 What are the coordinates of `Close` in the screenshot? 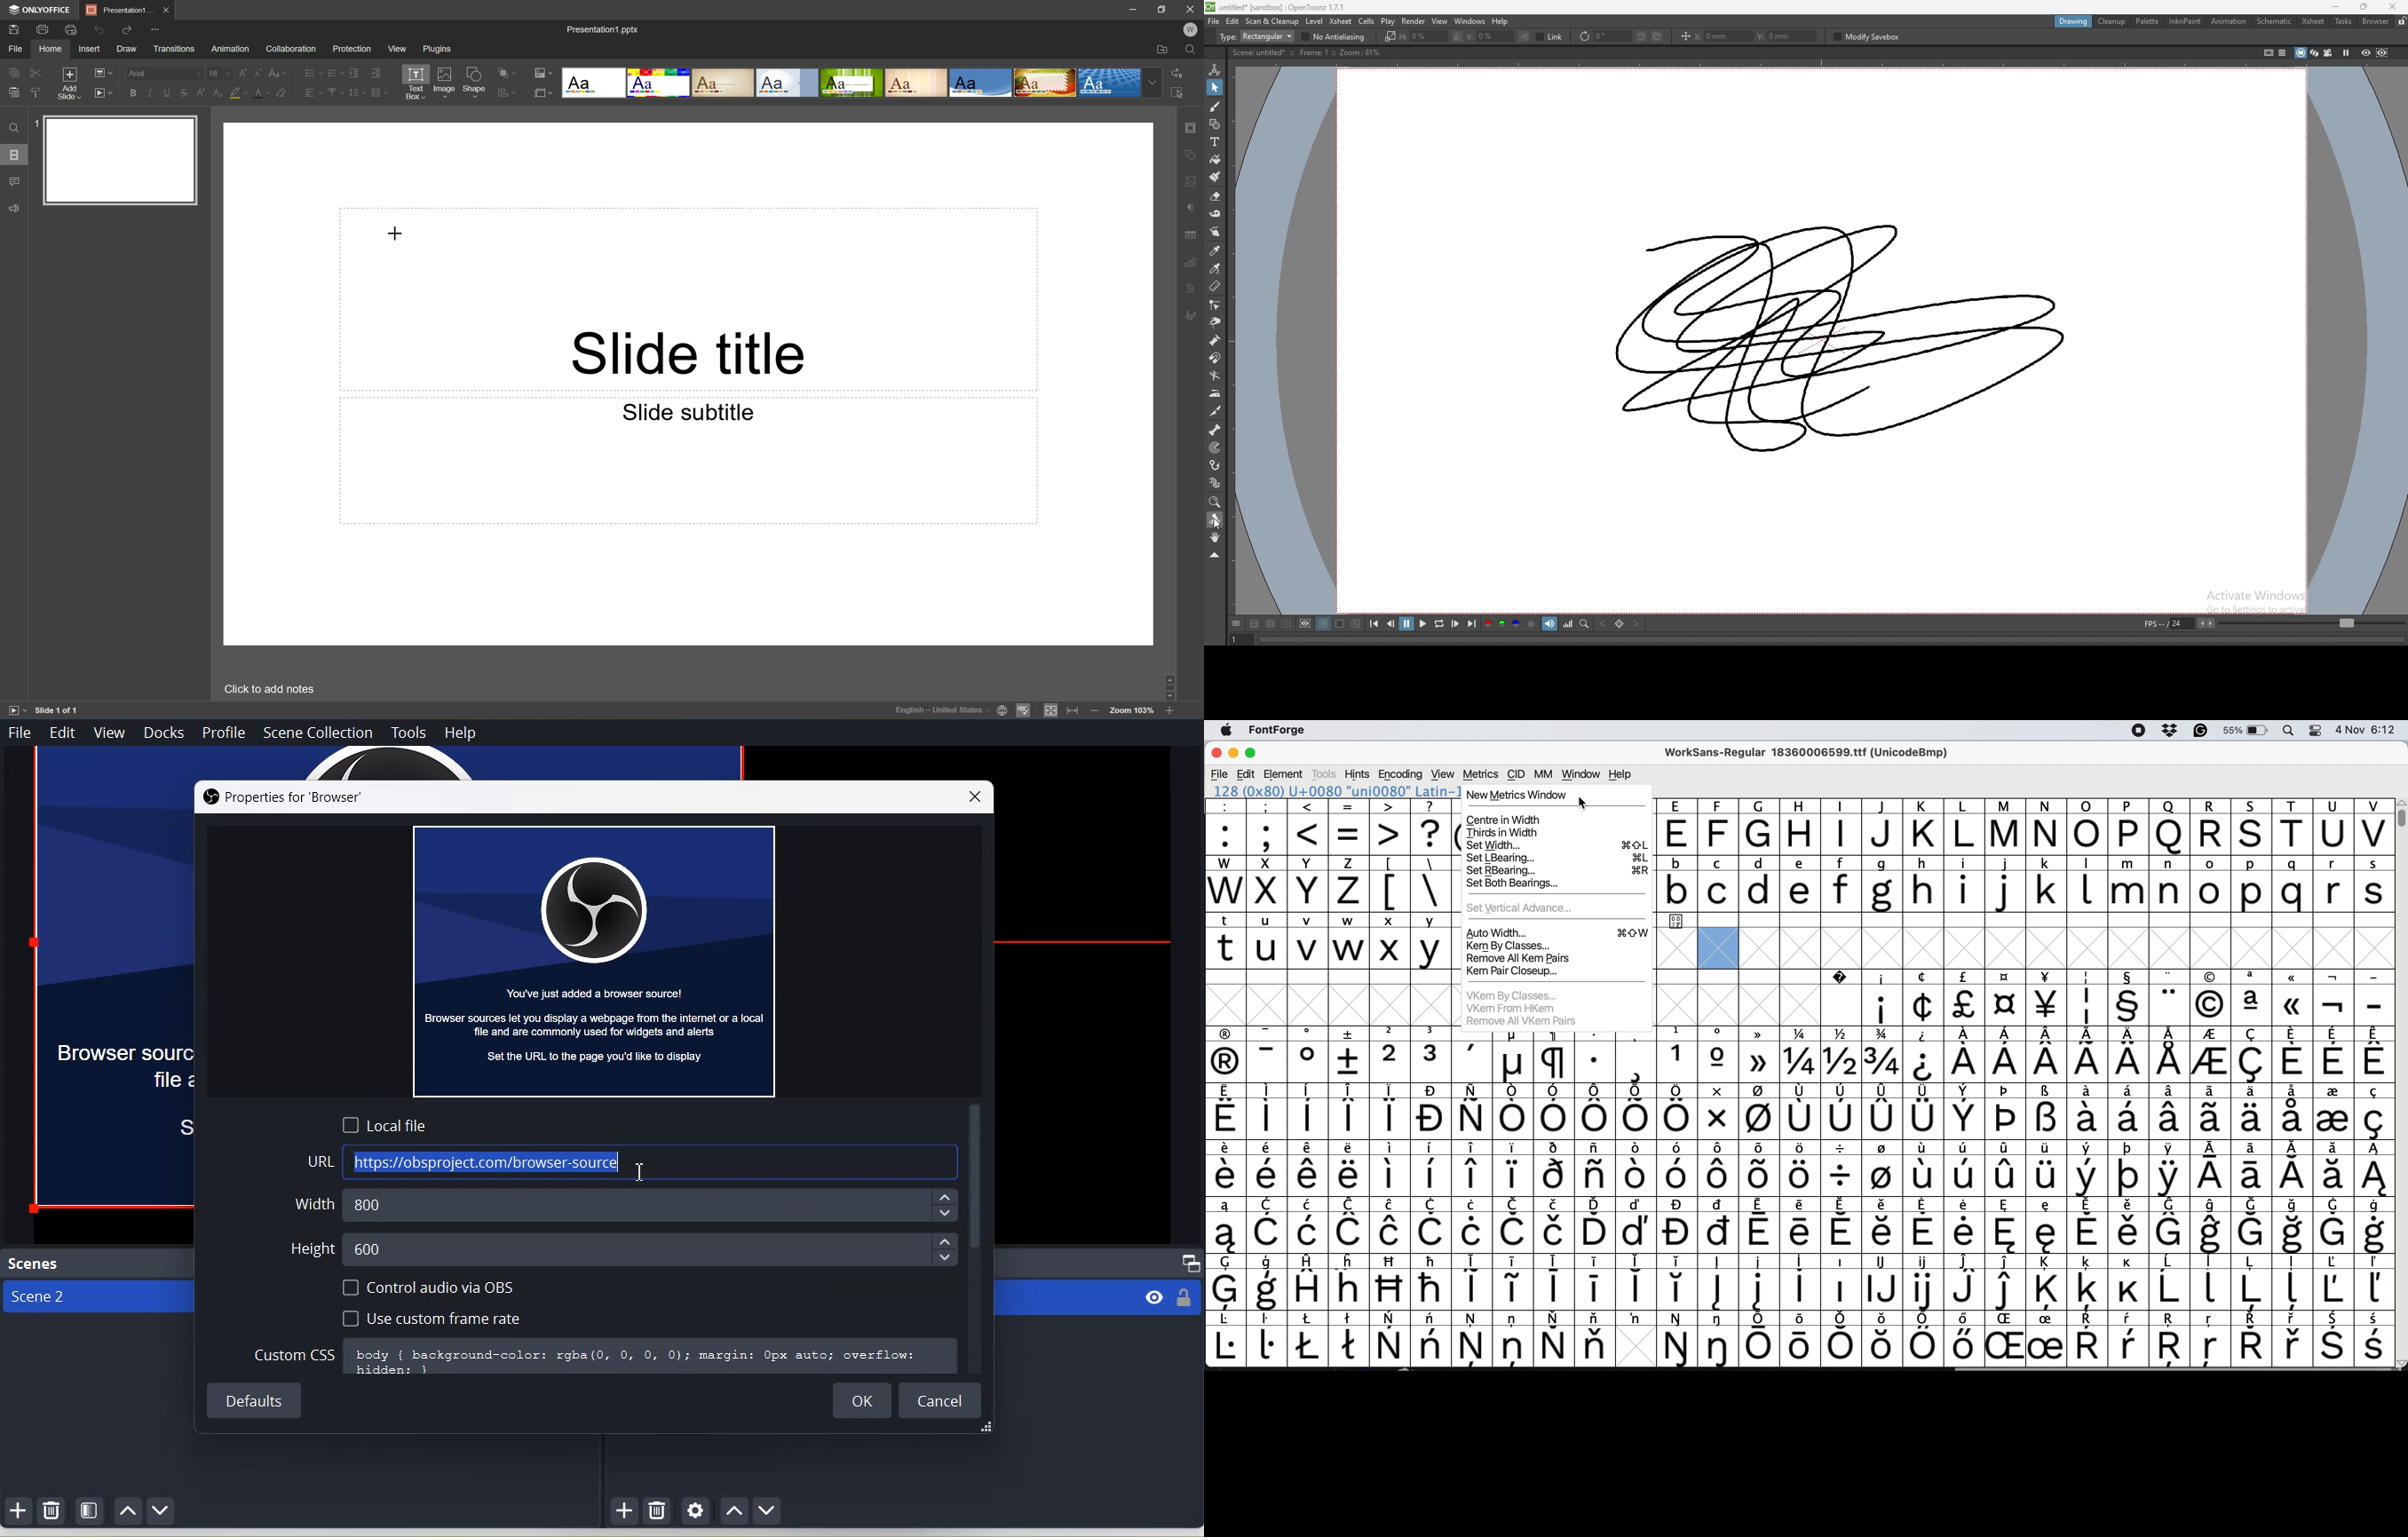 It's located at (1216, 751).